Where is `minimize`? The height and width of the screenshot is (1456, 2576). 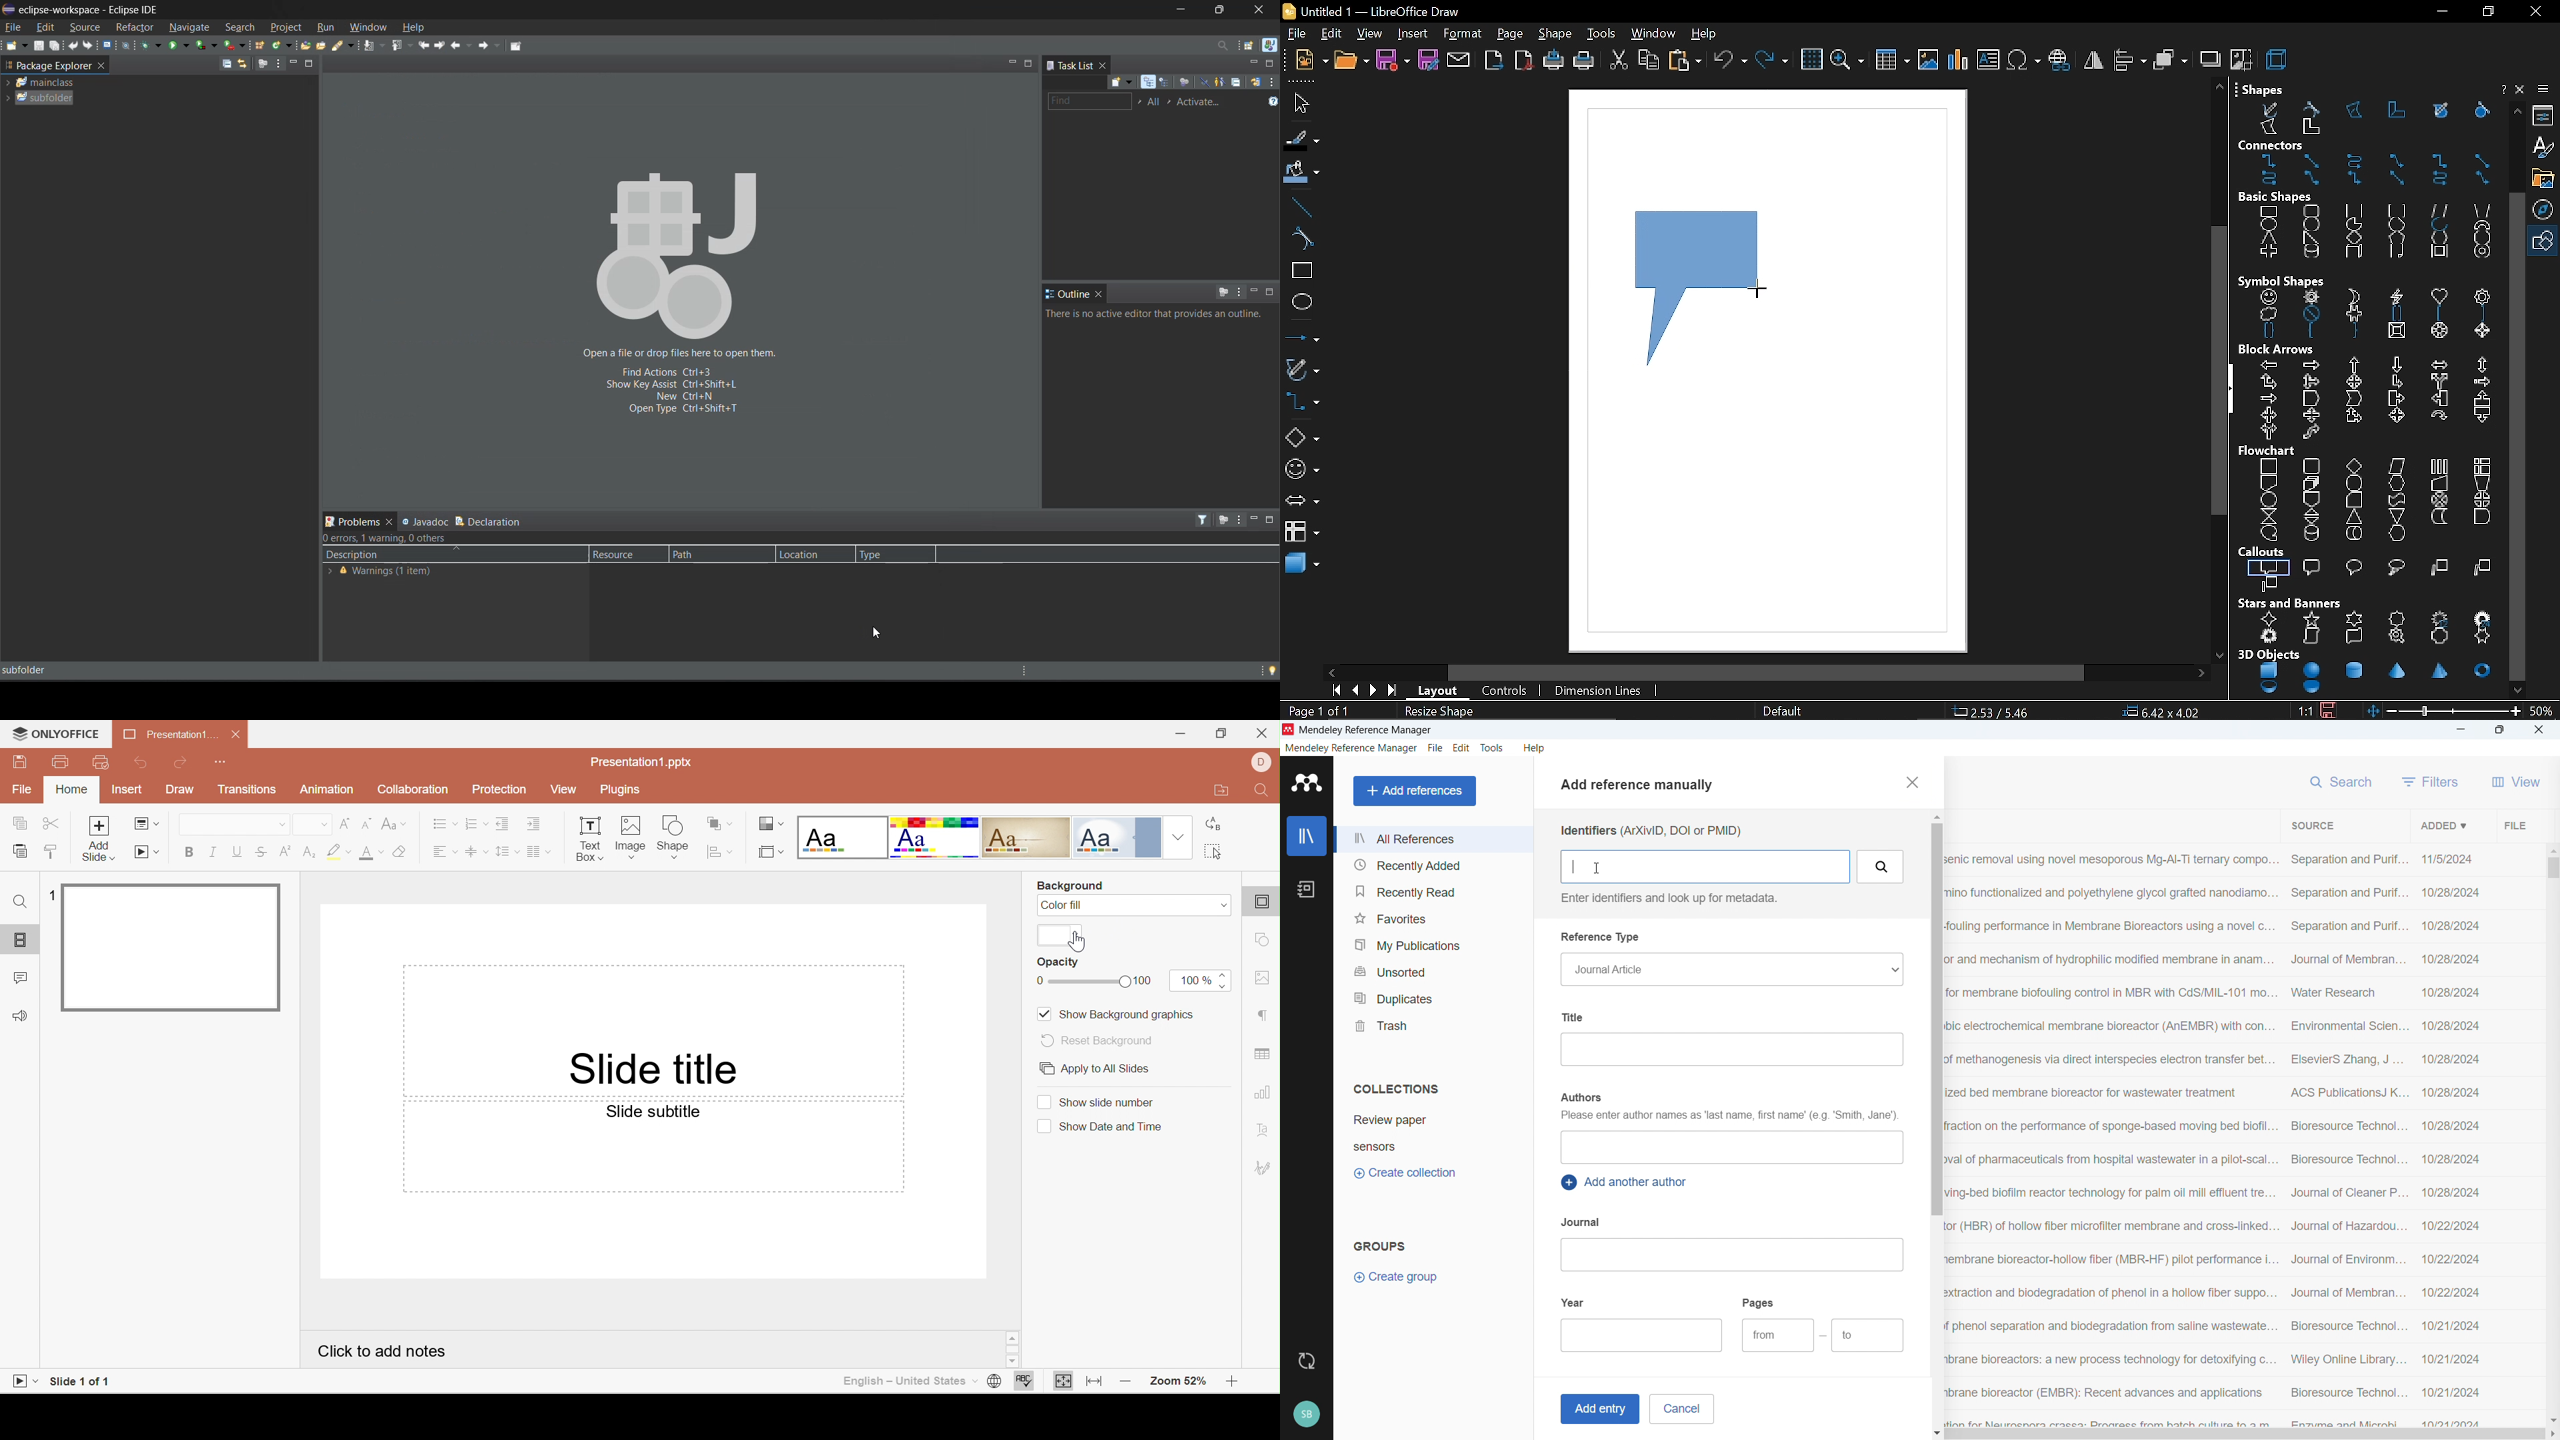 minimize is located at coordinates (1253, 63).